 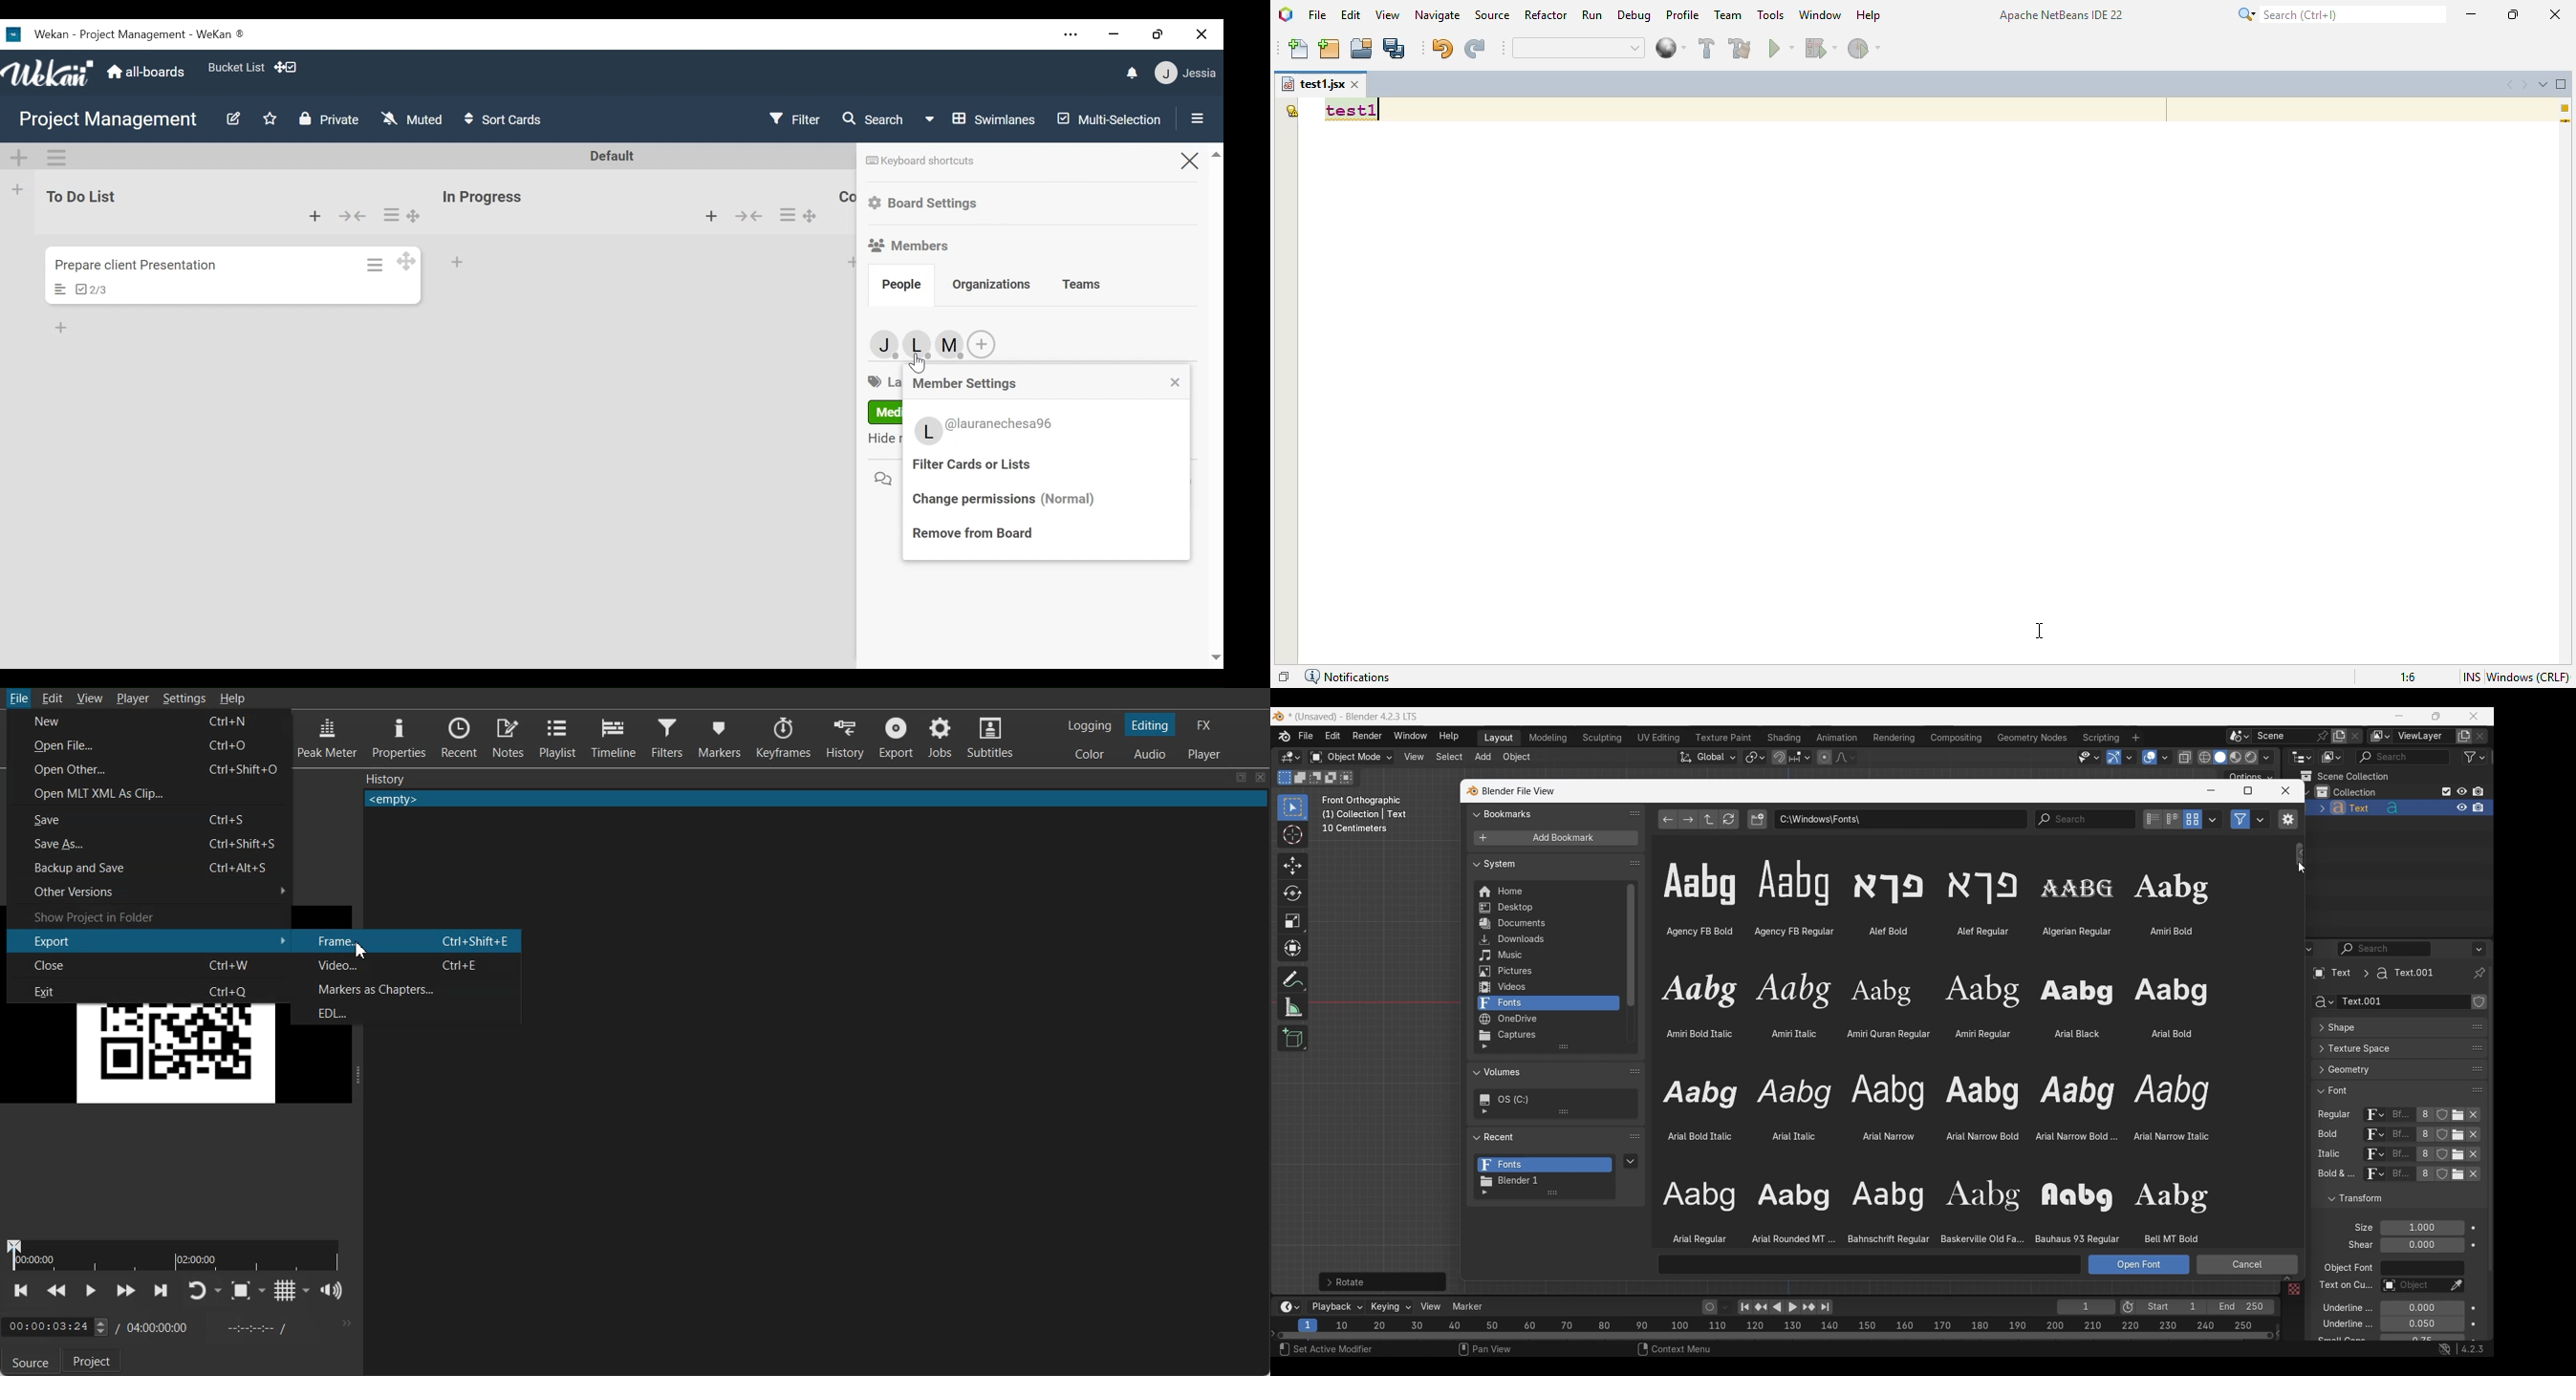 I want to click on Open MLT XML as Clip, so click(x=150, y=794).